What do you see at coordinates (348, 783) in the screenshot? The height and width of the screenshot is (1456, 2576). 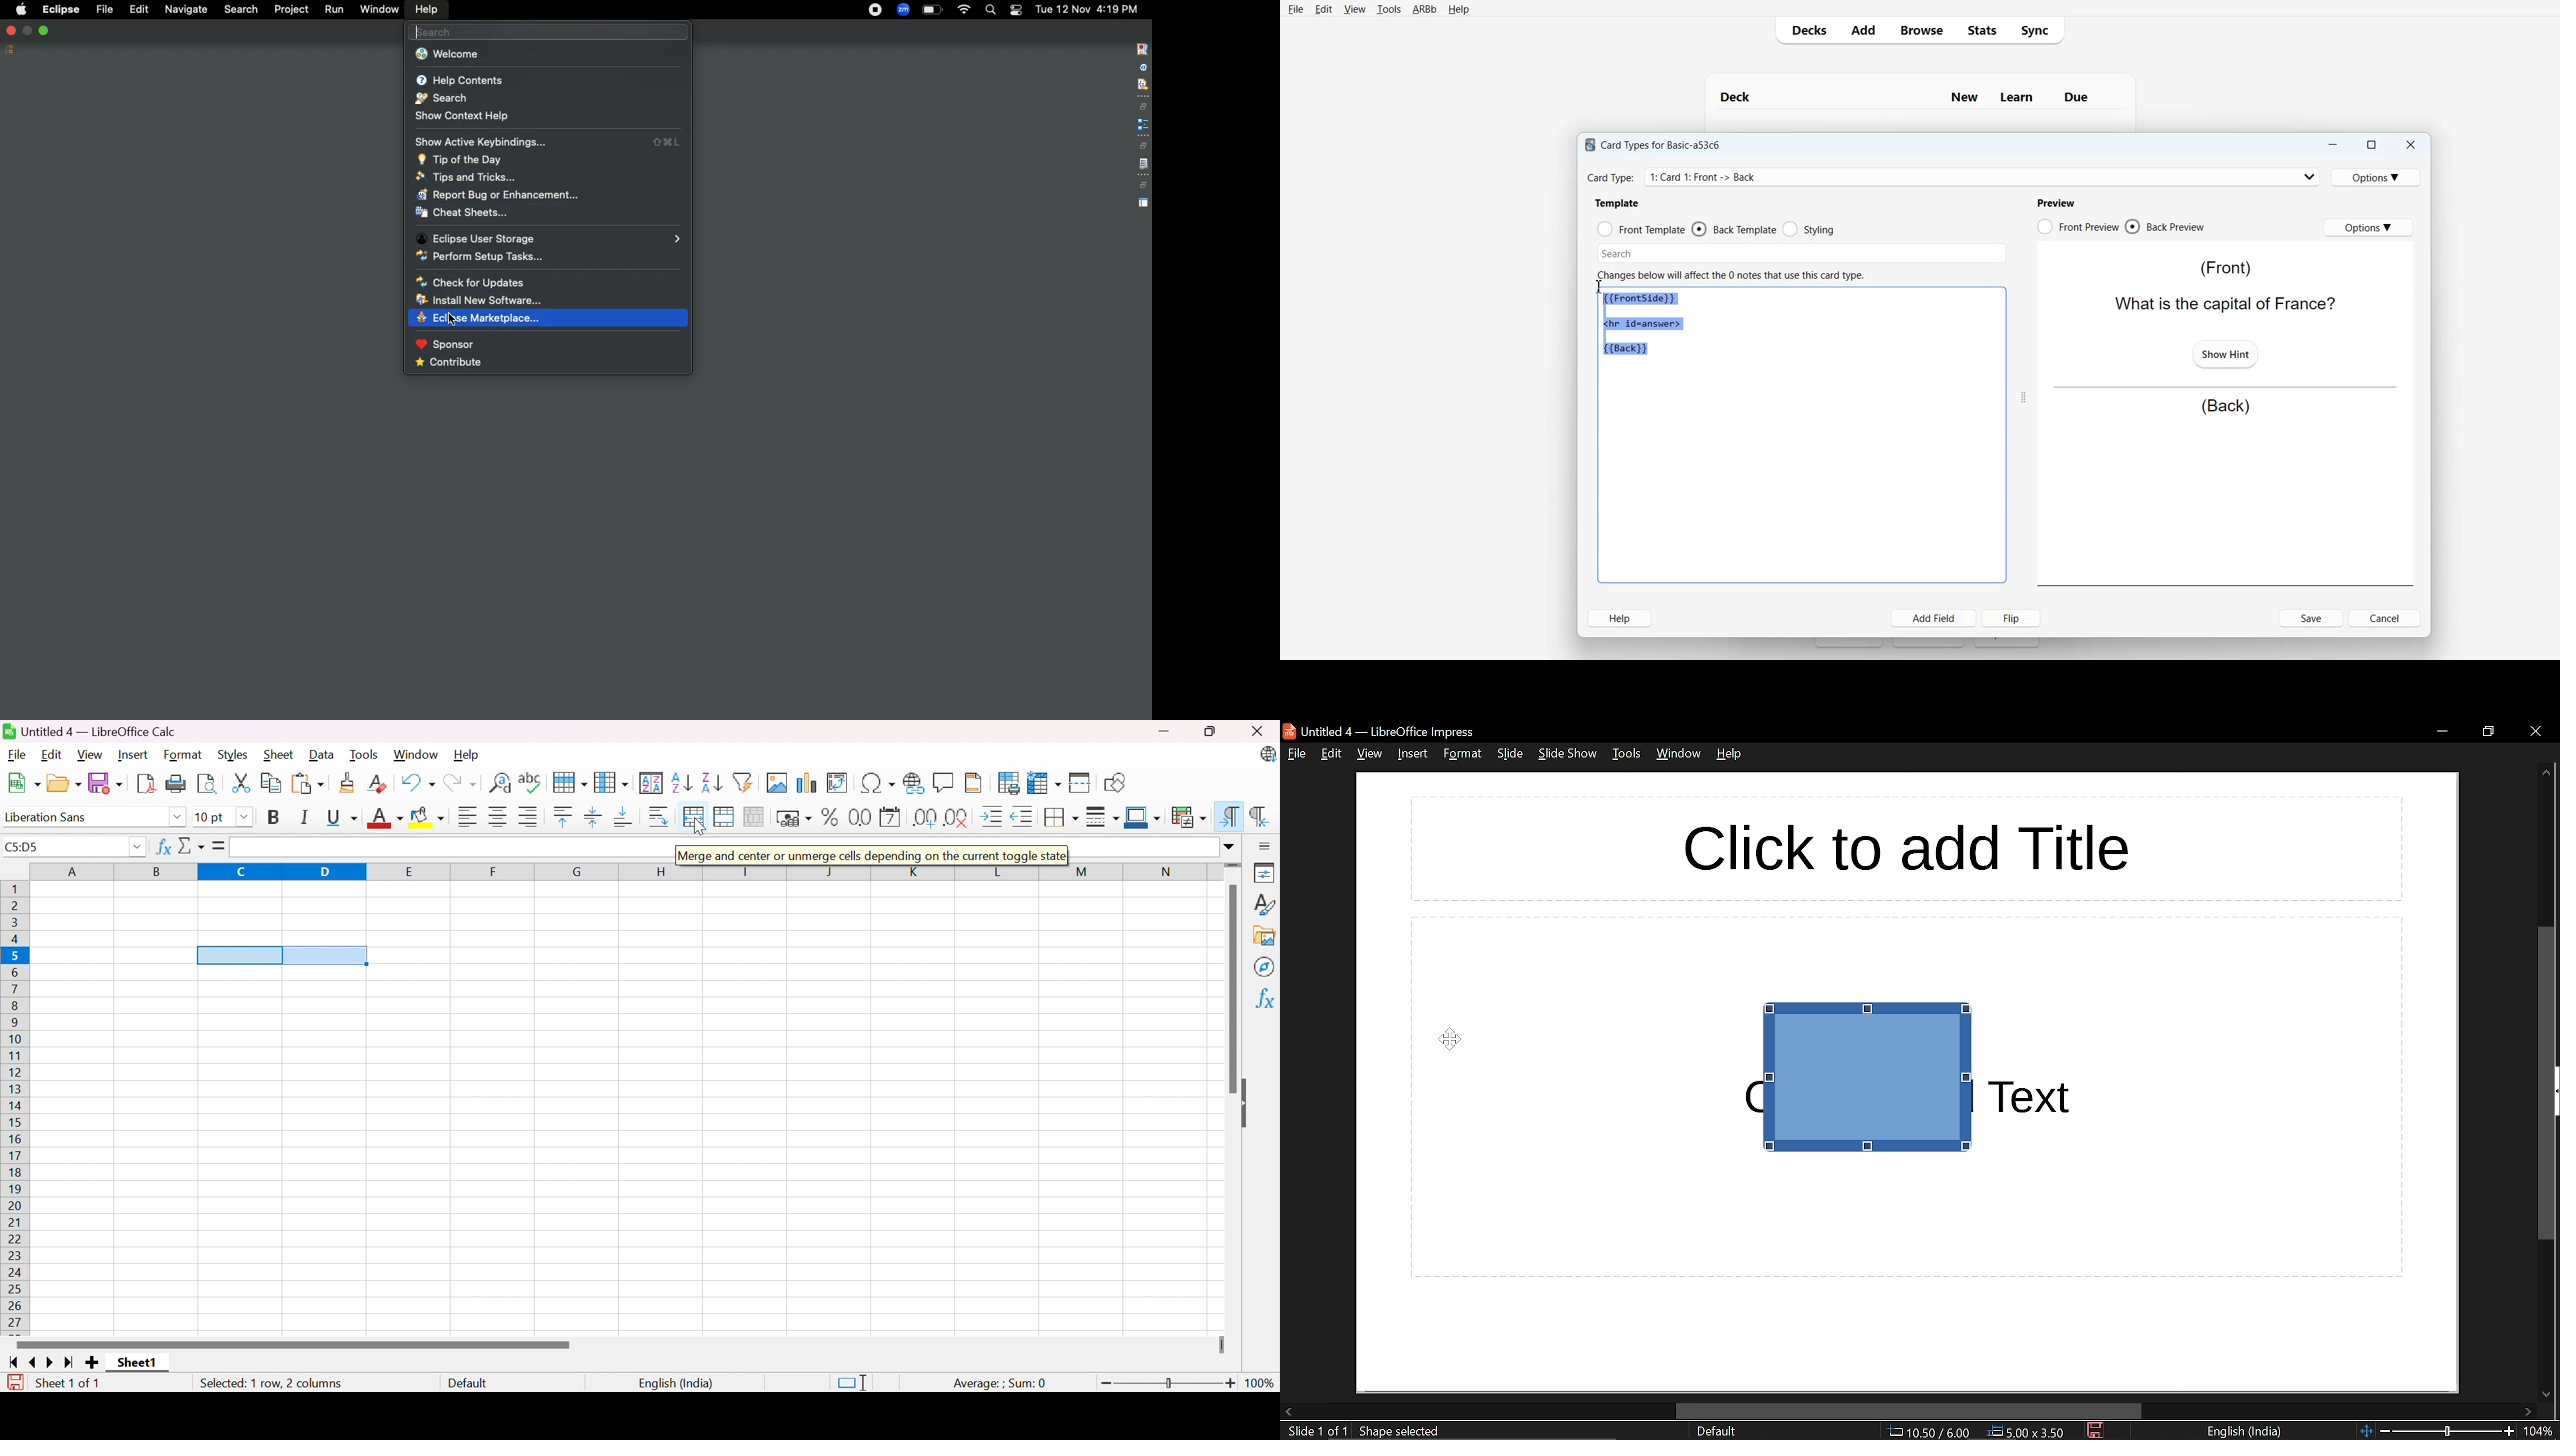 I see `Clone Formatting` at bounding box center [348, 783].